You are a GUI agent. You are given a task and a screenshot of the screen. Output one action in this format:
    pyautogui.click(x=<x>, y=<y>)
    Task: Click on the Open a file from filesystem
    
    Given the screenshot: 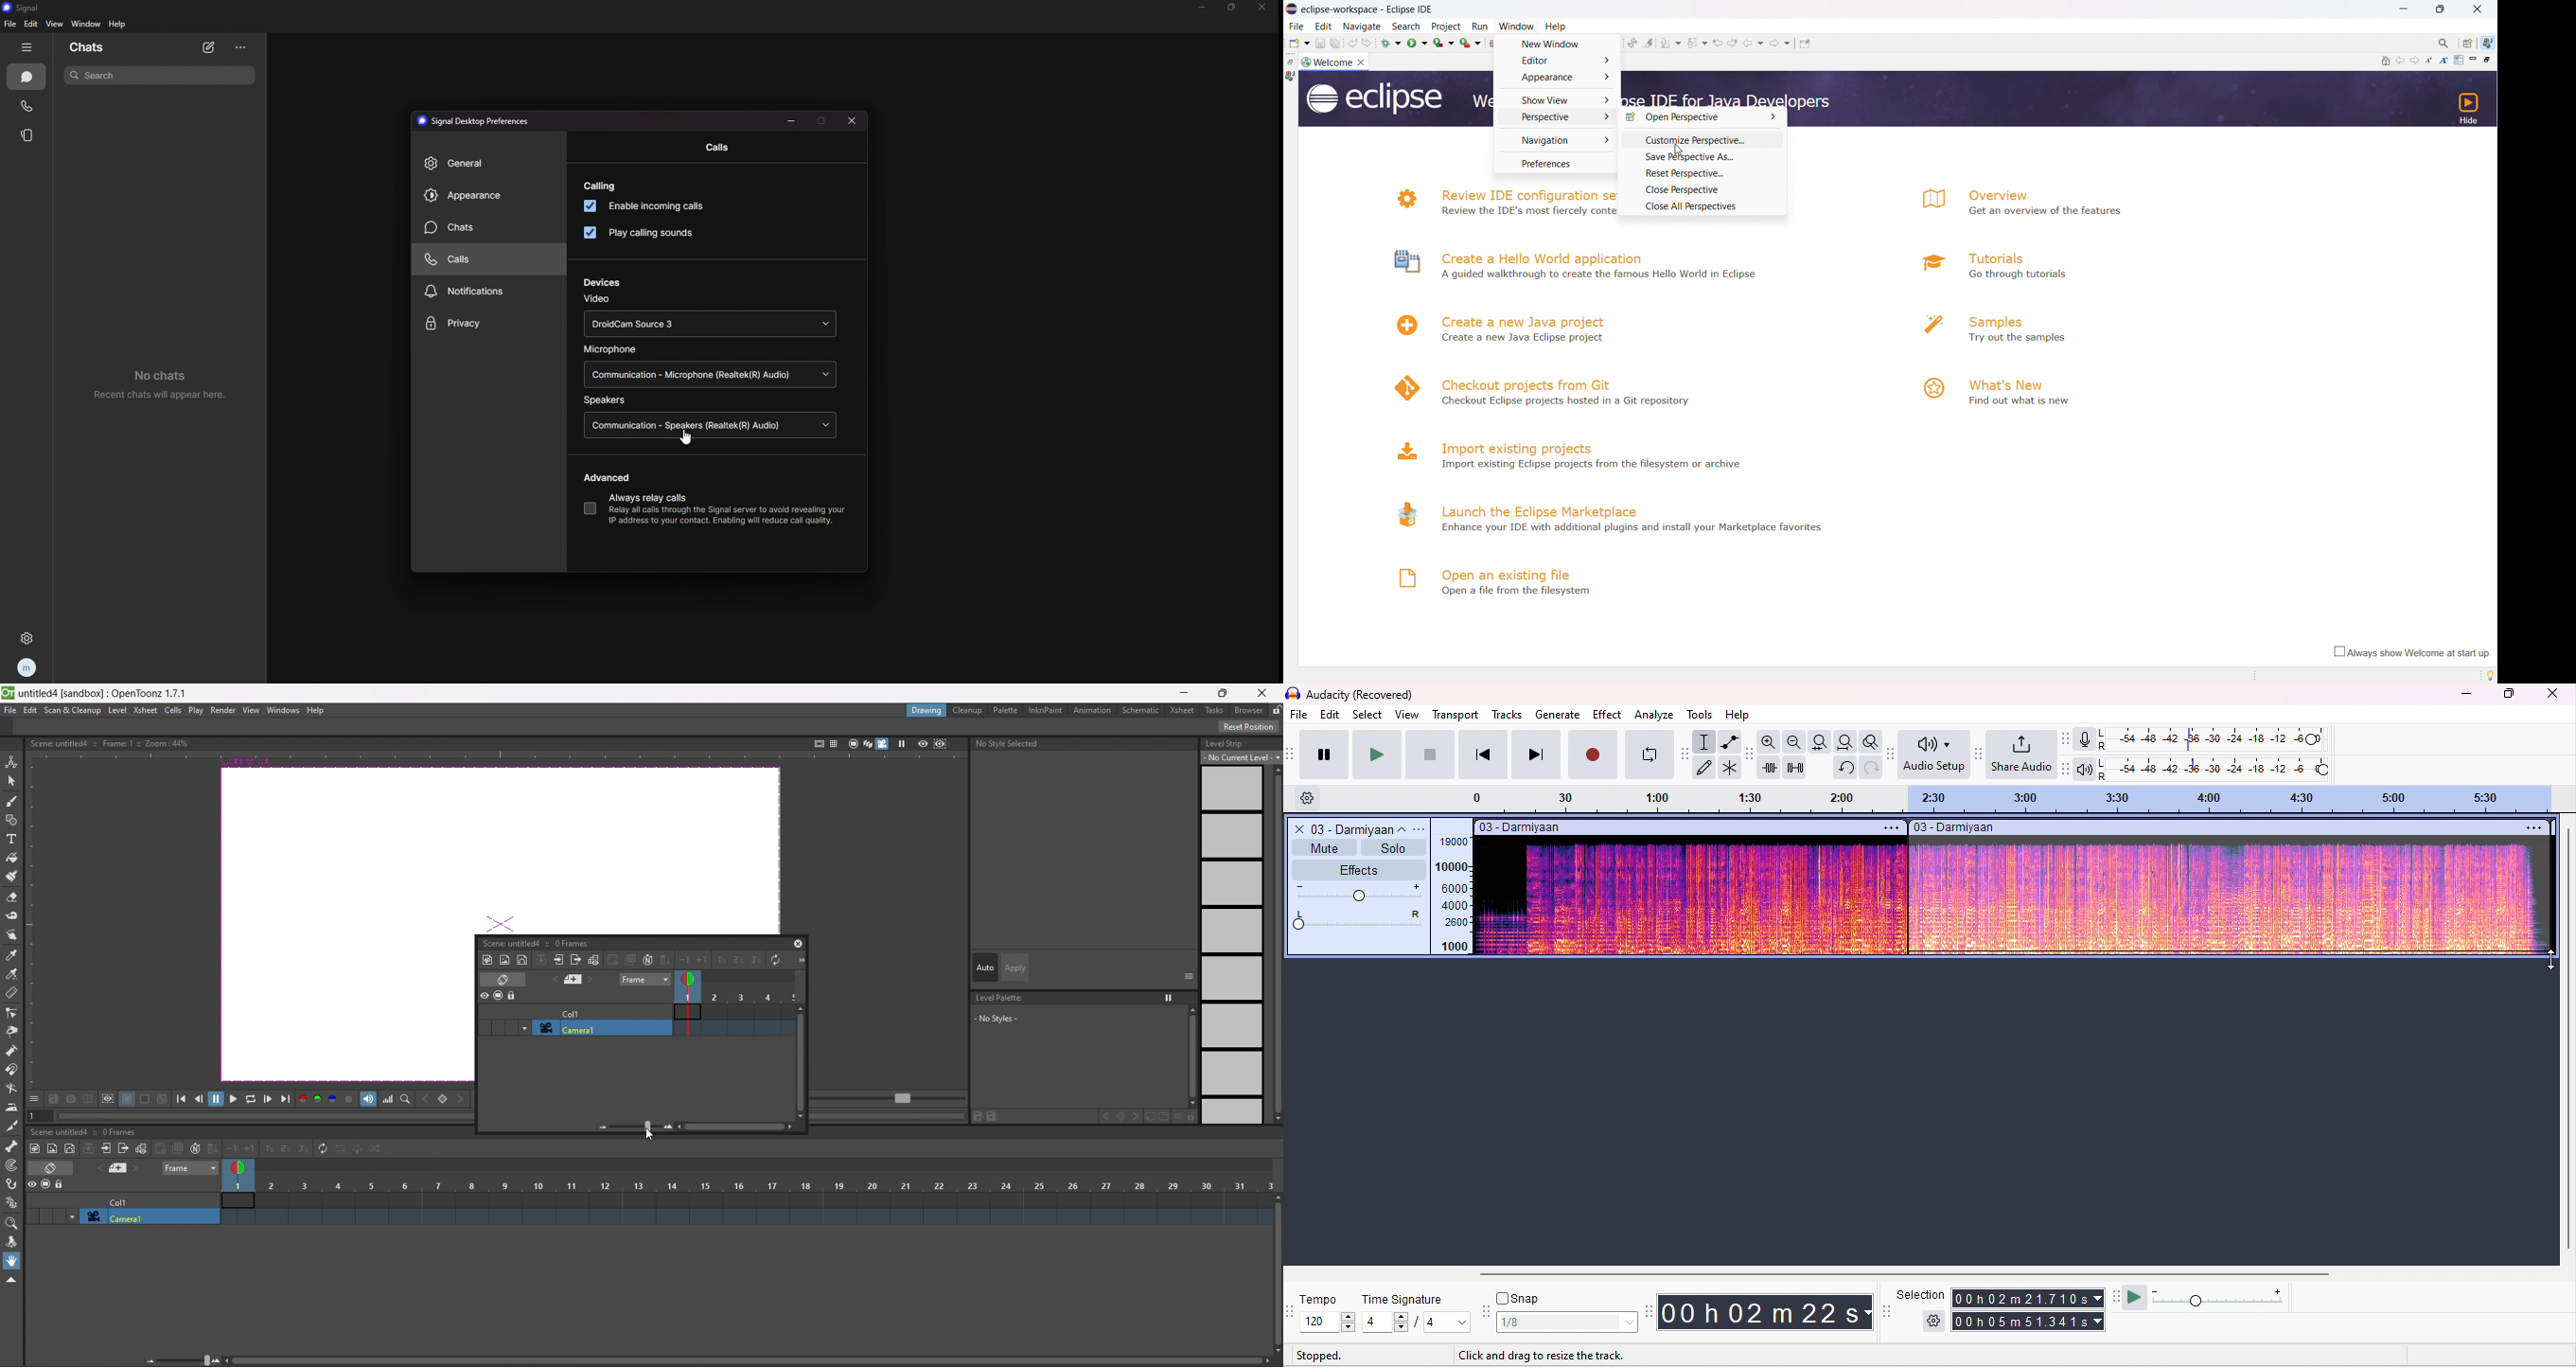 What is the action you would take?
    pyautogui.click(x=1514, y=592)
    